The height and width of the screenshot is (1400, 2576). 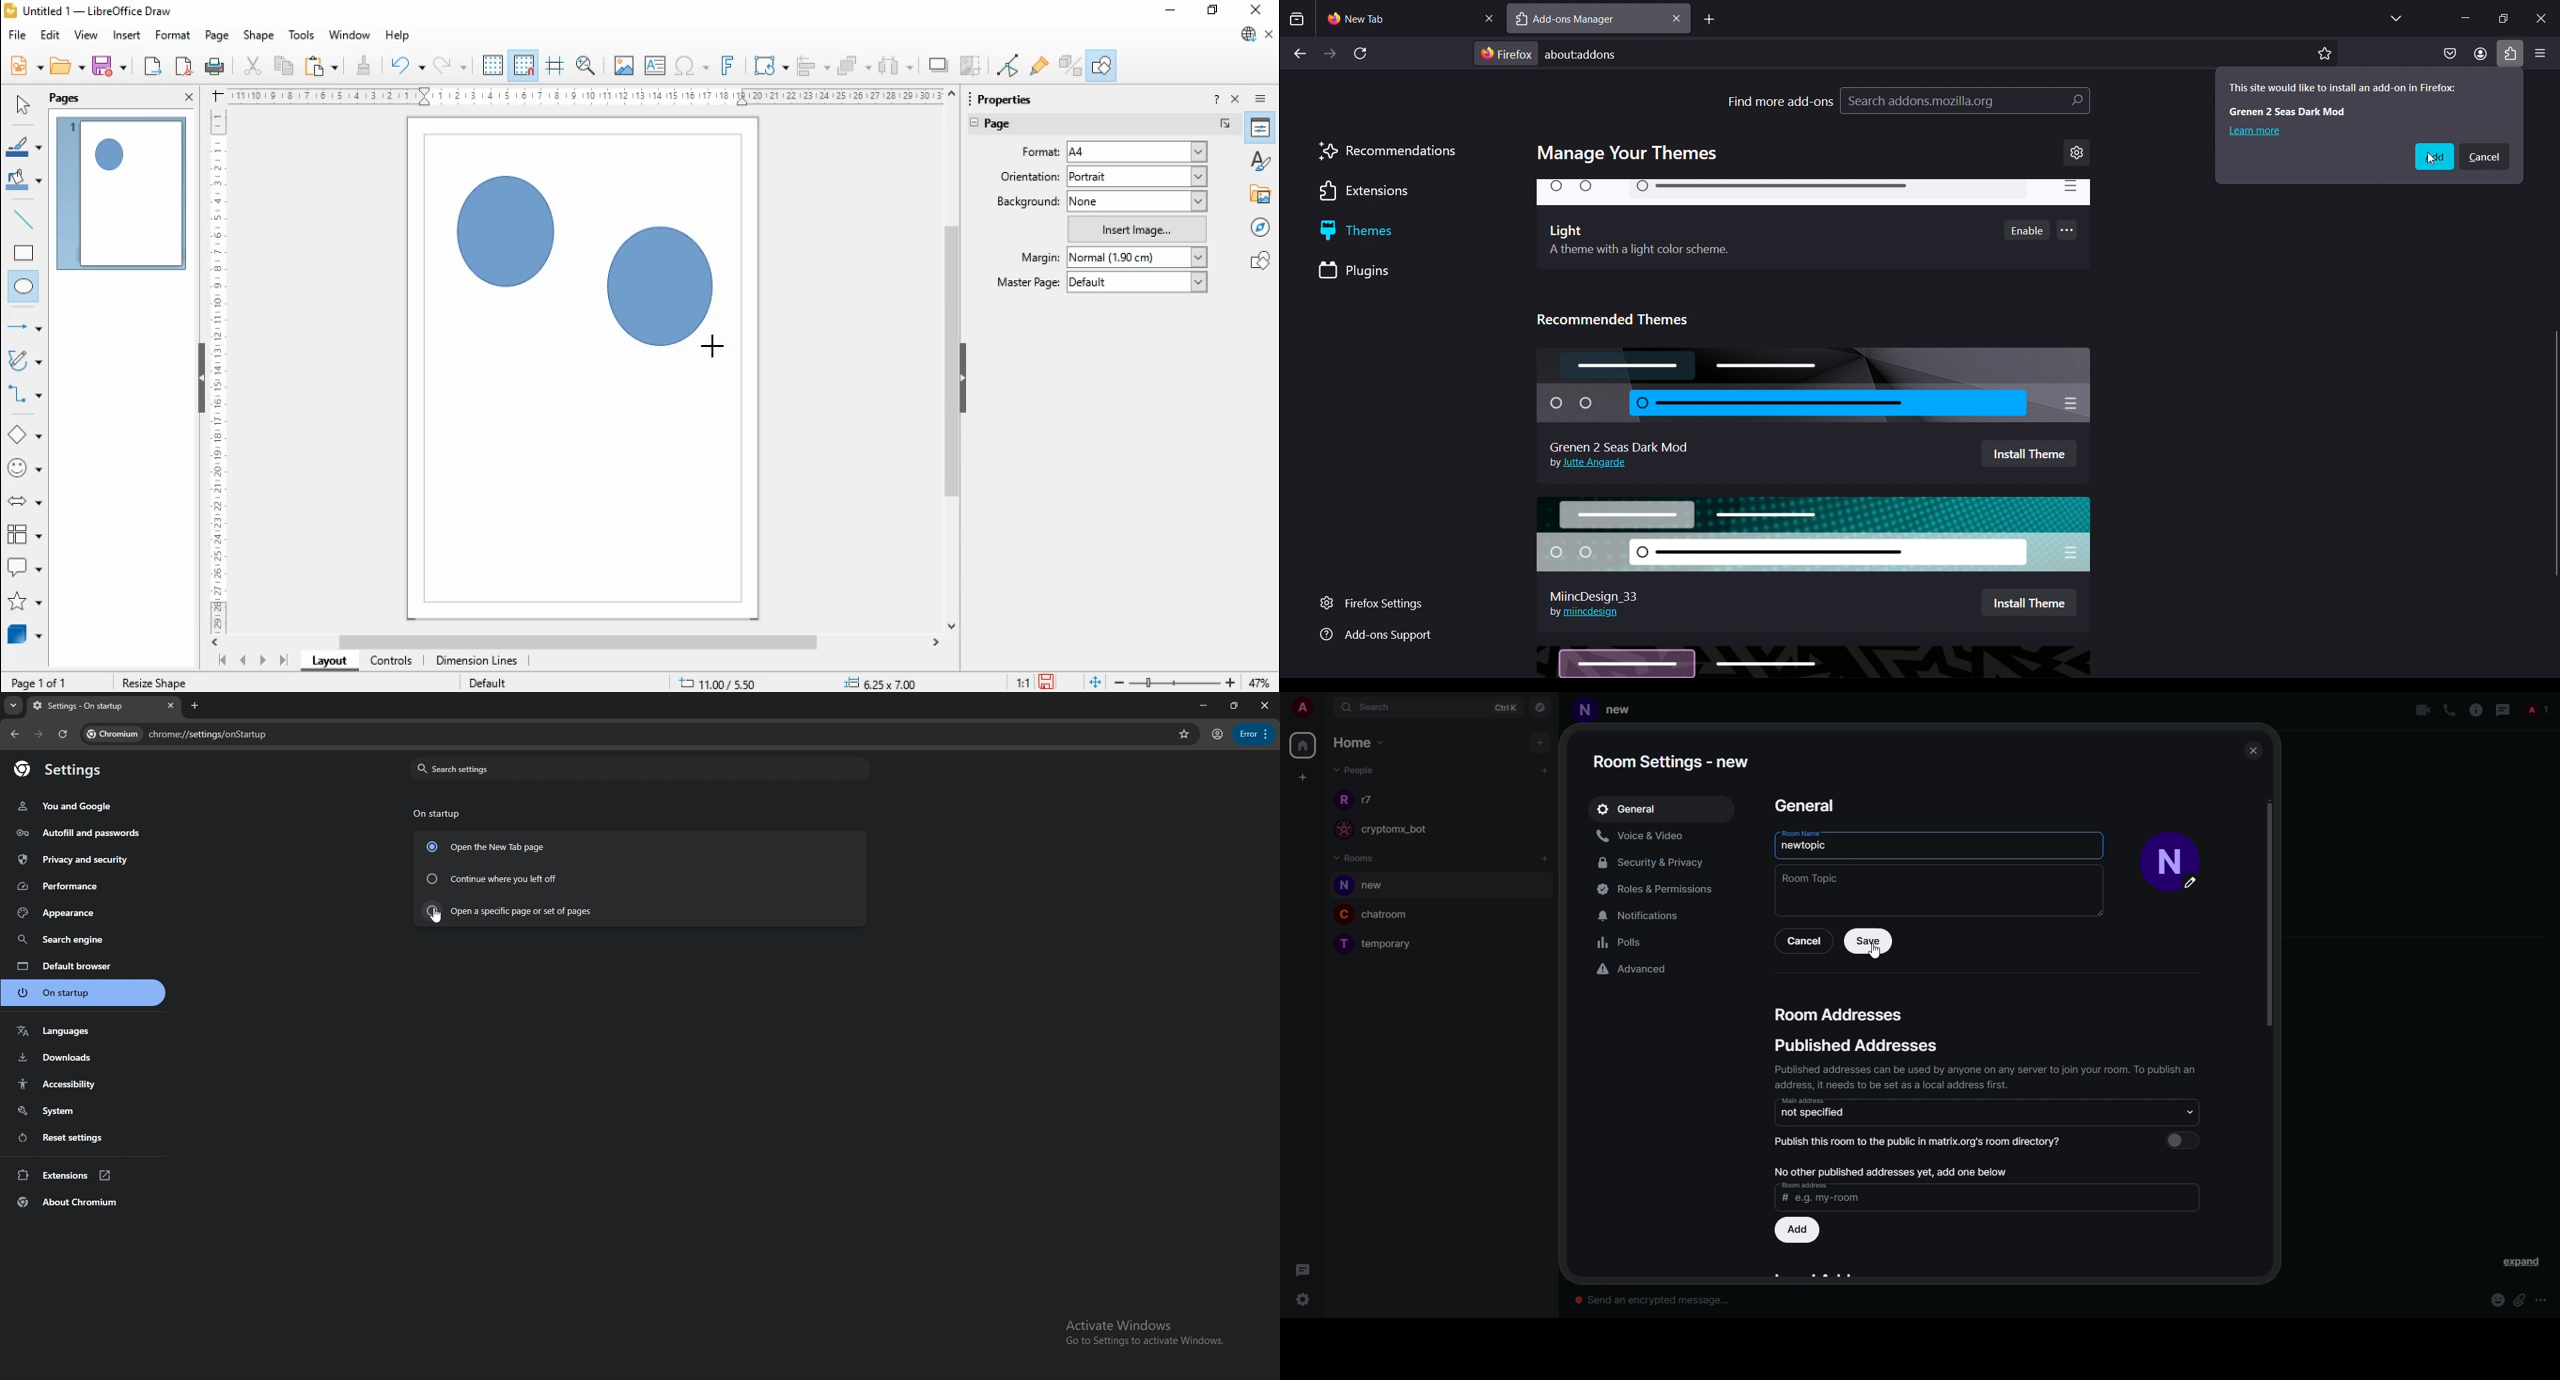 What do you see at coordinates (1803, 941) in the screenshot?
I see `cancel` at bounding box center [1803, 941].